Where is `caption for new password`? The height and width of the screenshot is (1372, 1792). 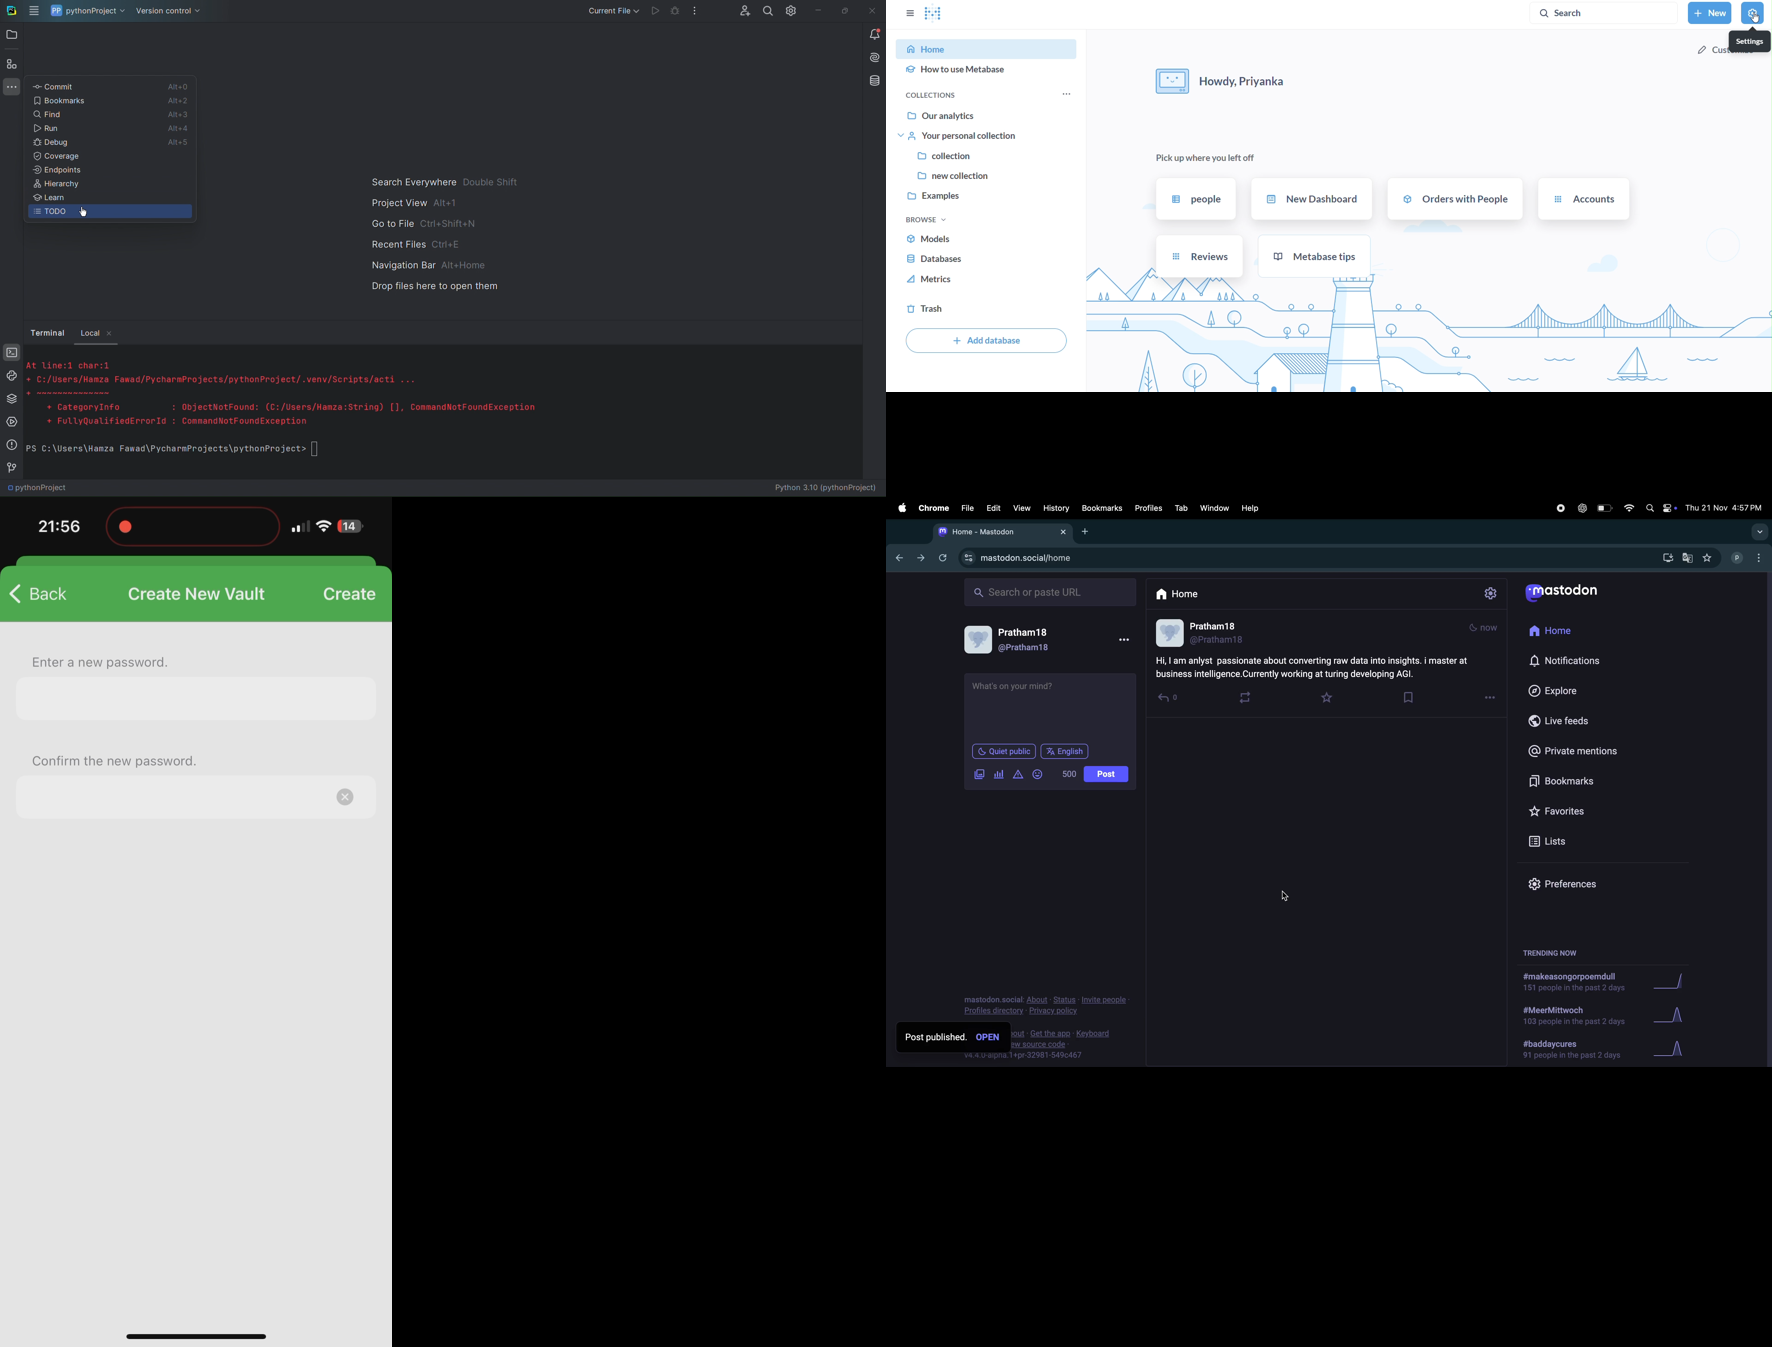
caption for new password is located at coordinates (174, 699).